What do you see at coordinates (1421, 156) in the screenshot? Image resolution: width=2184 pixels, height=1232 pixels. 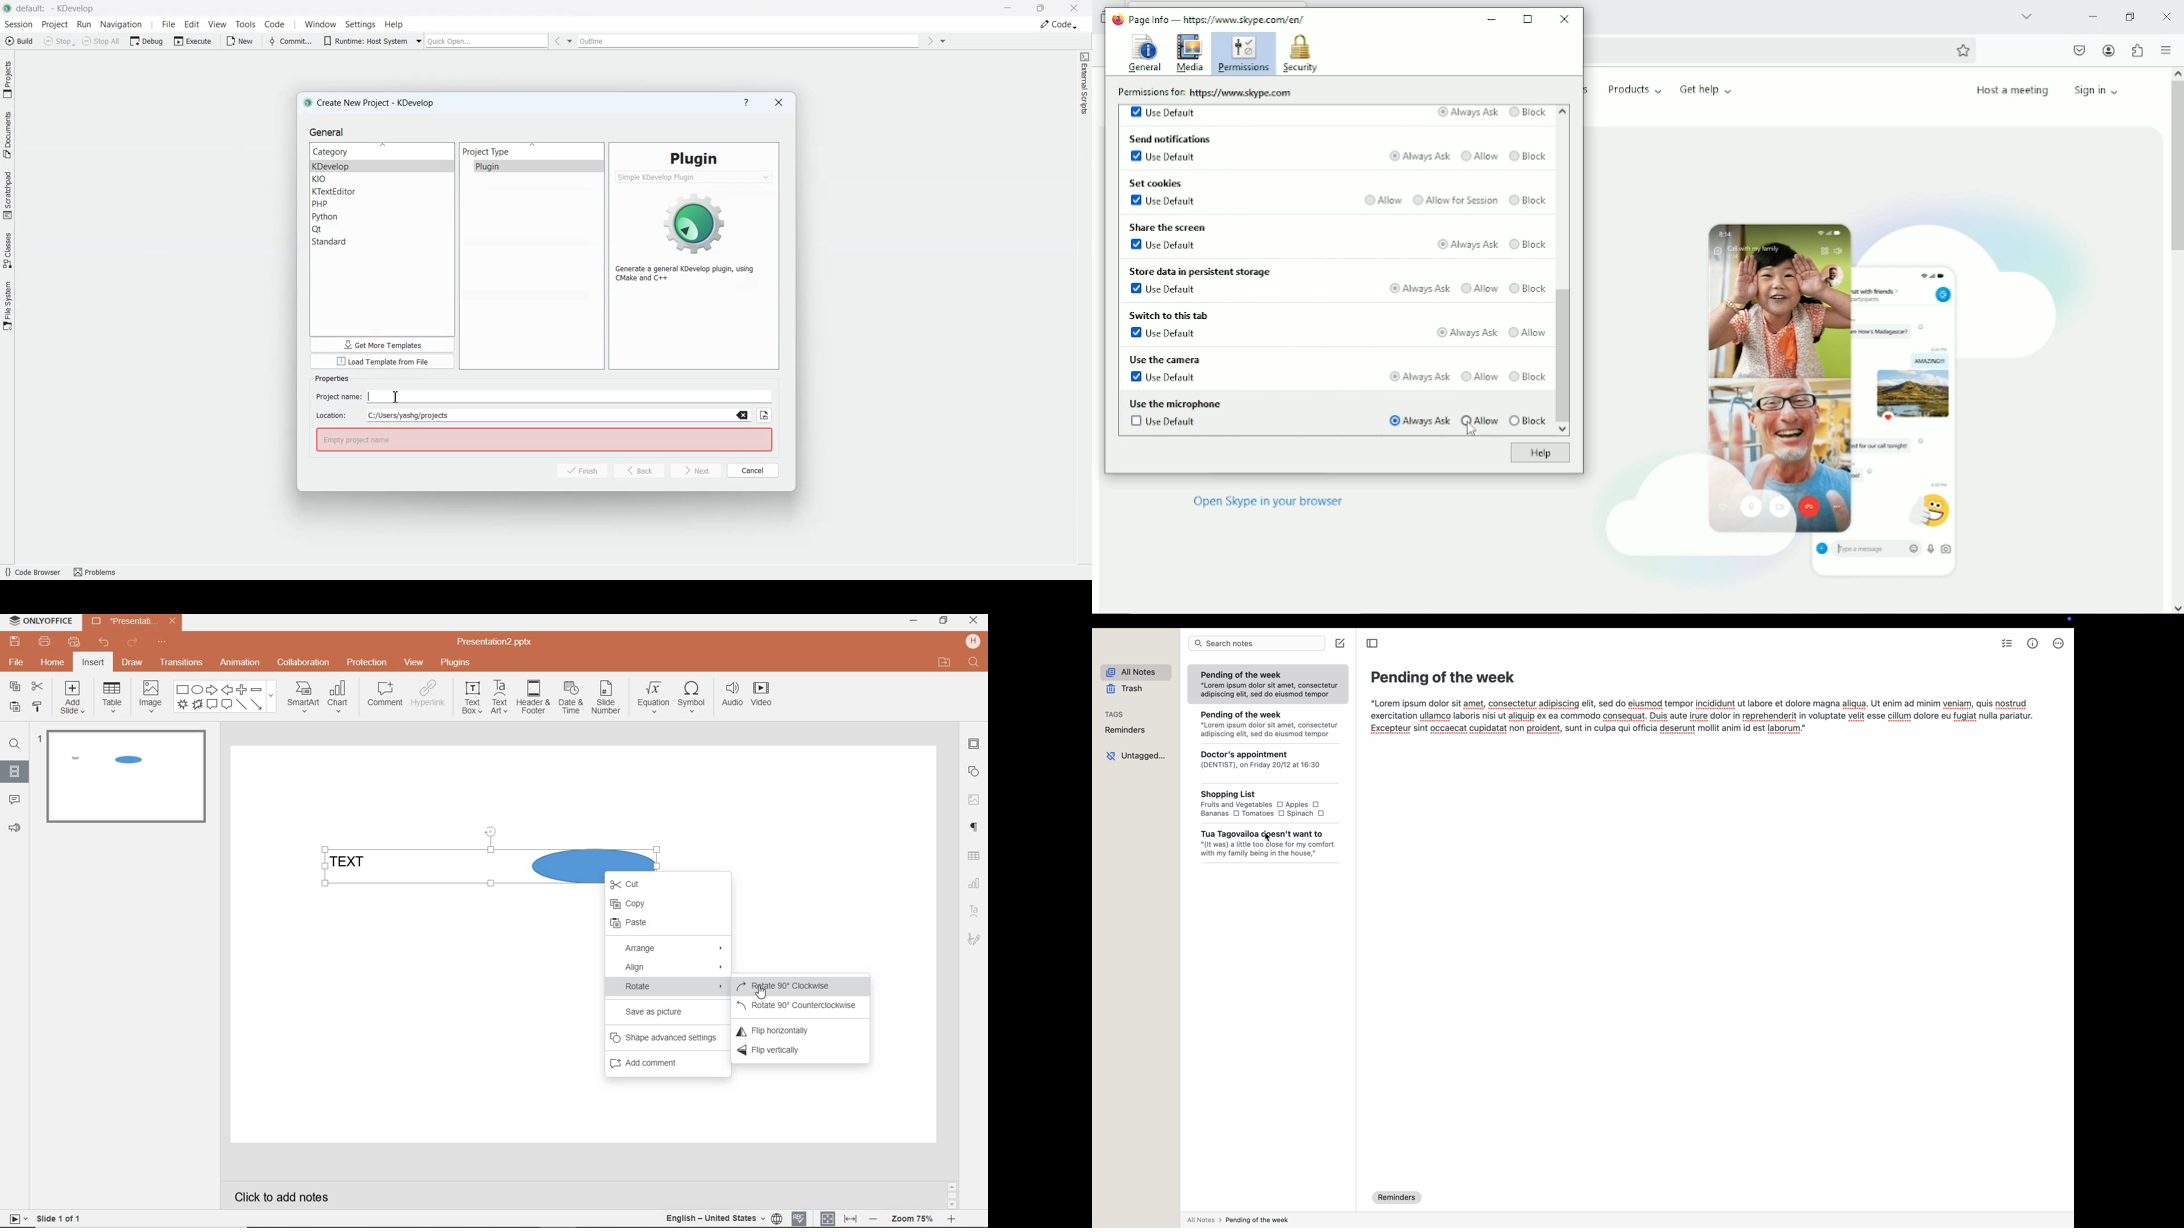 I see `Always ask` at bounding box center [1421, 156].